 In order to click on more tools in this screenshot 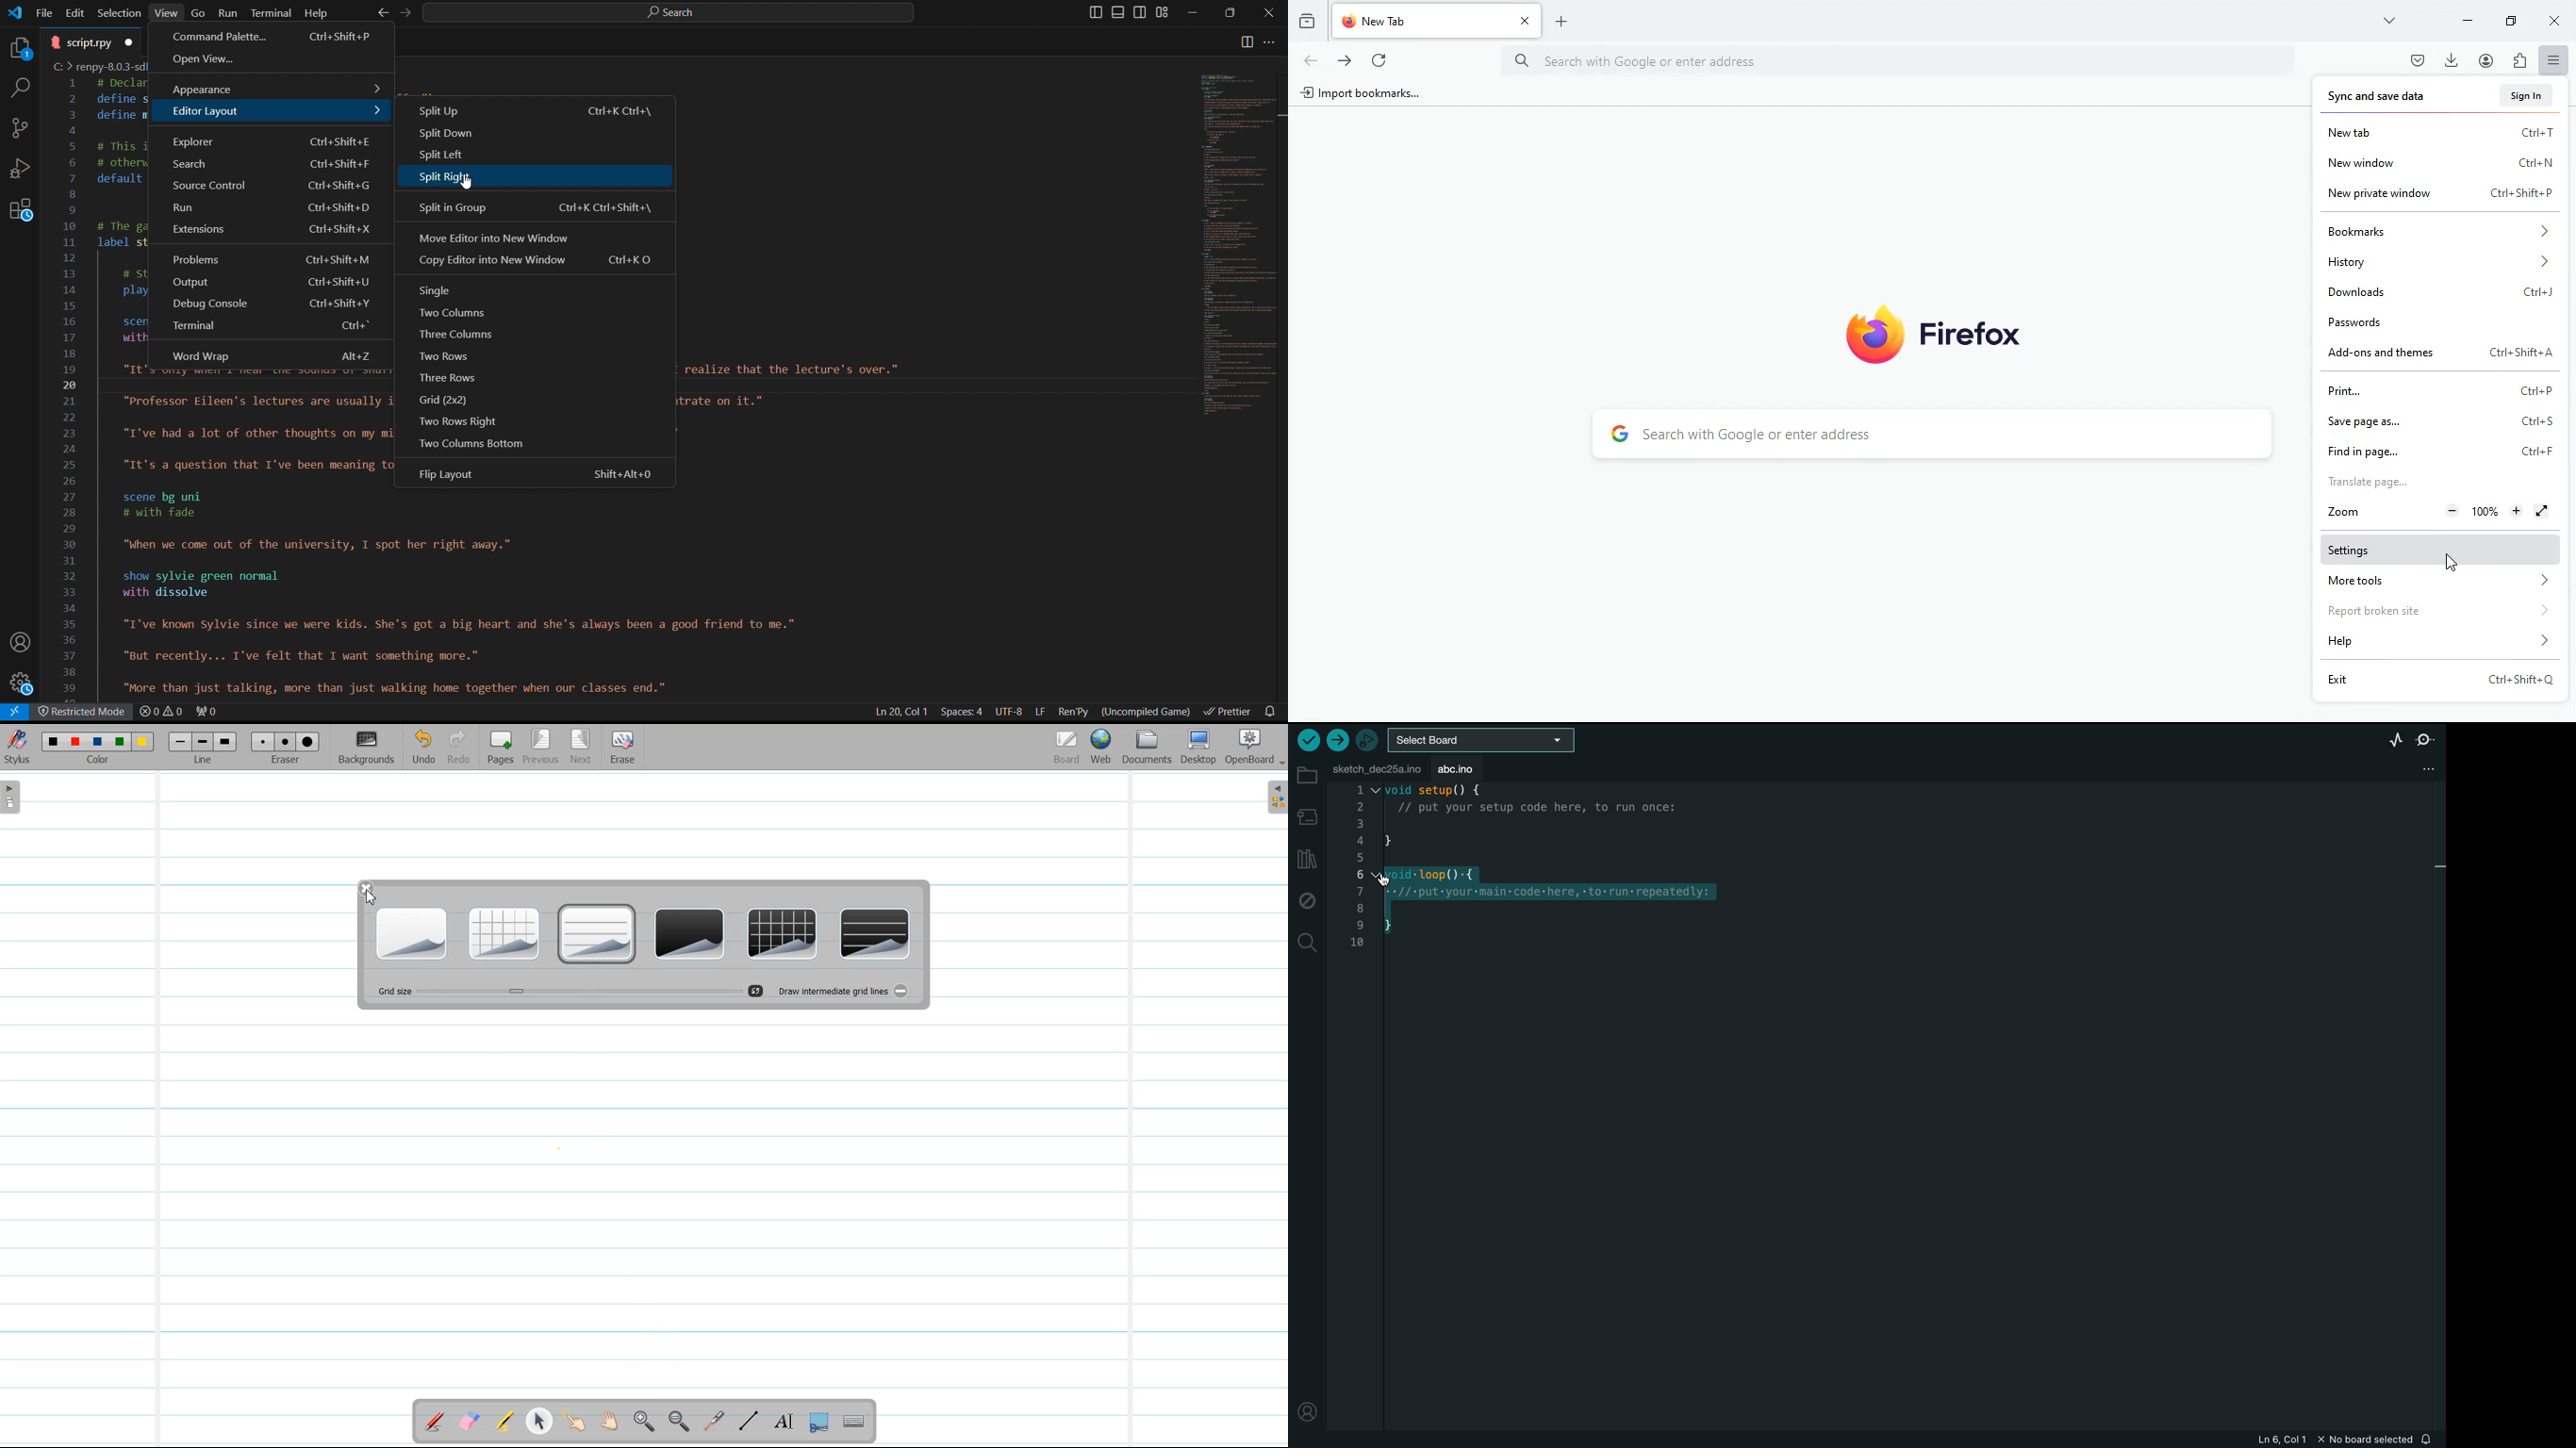, I will do `click(2430, 583)`.